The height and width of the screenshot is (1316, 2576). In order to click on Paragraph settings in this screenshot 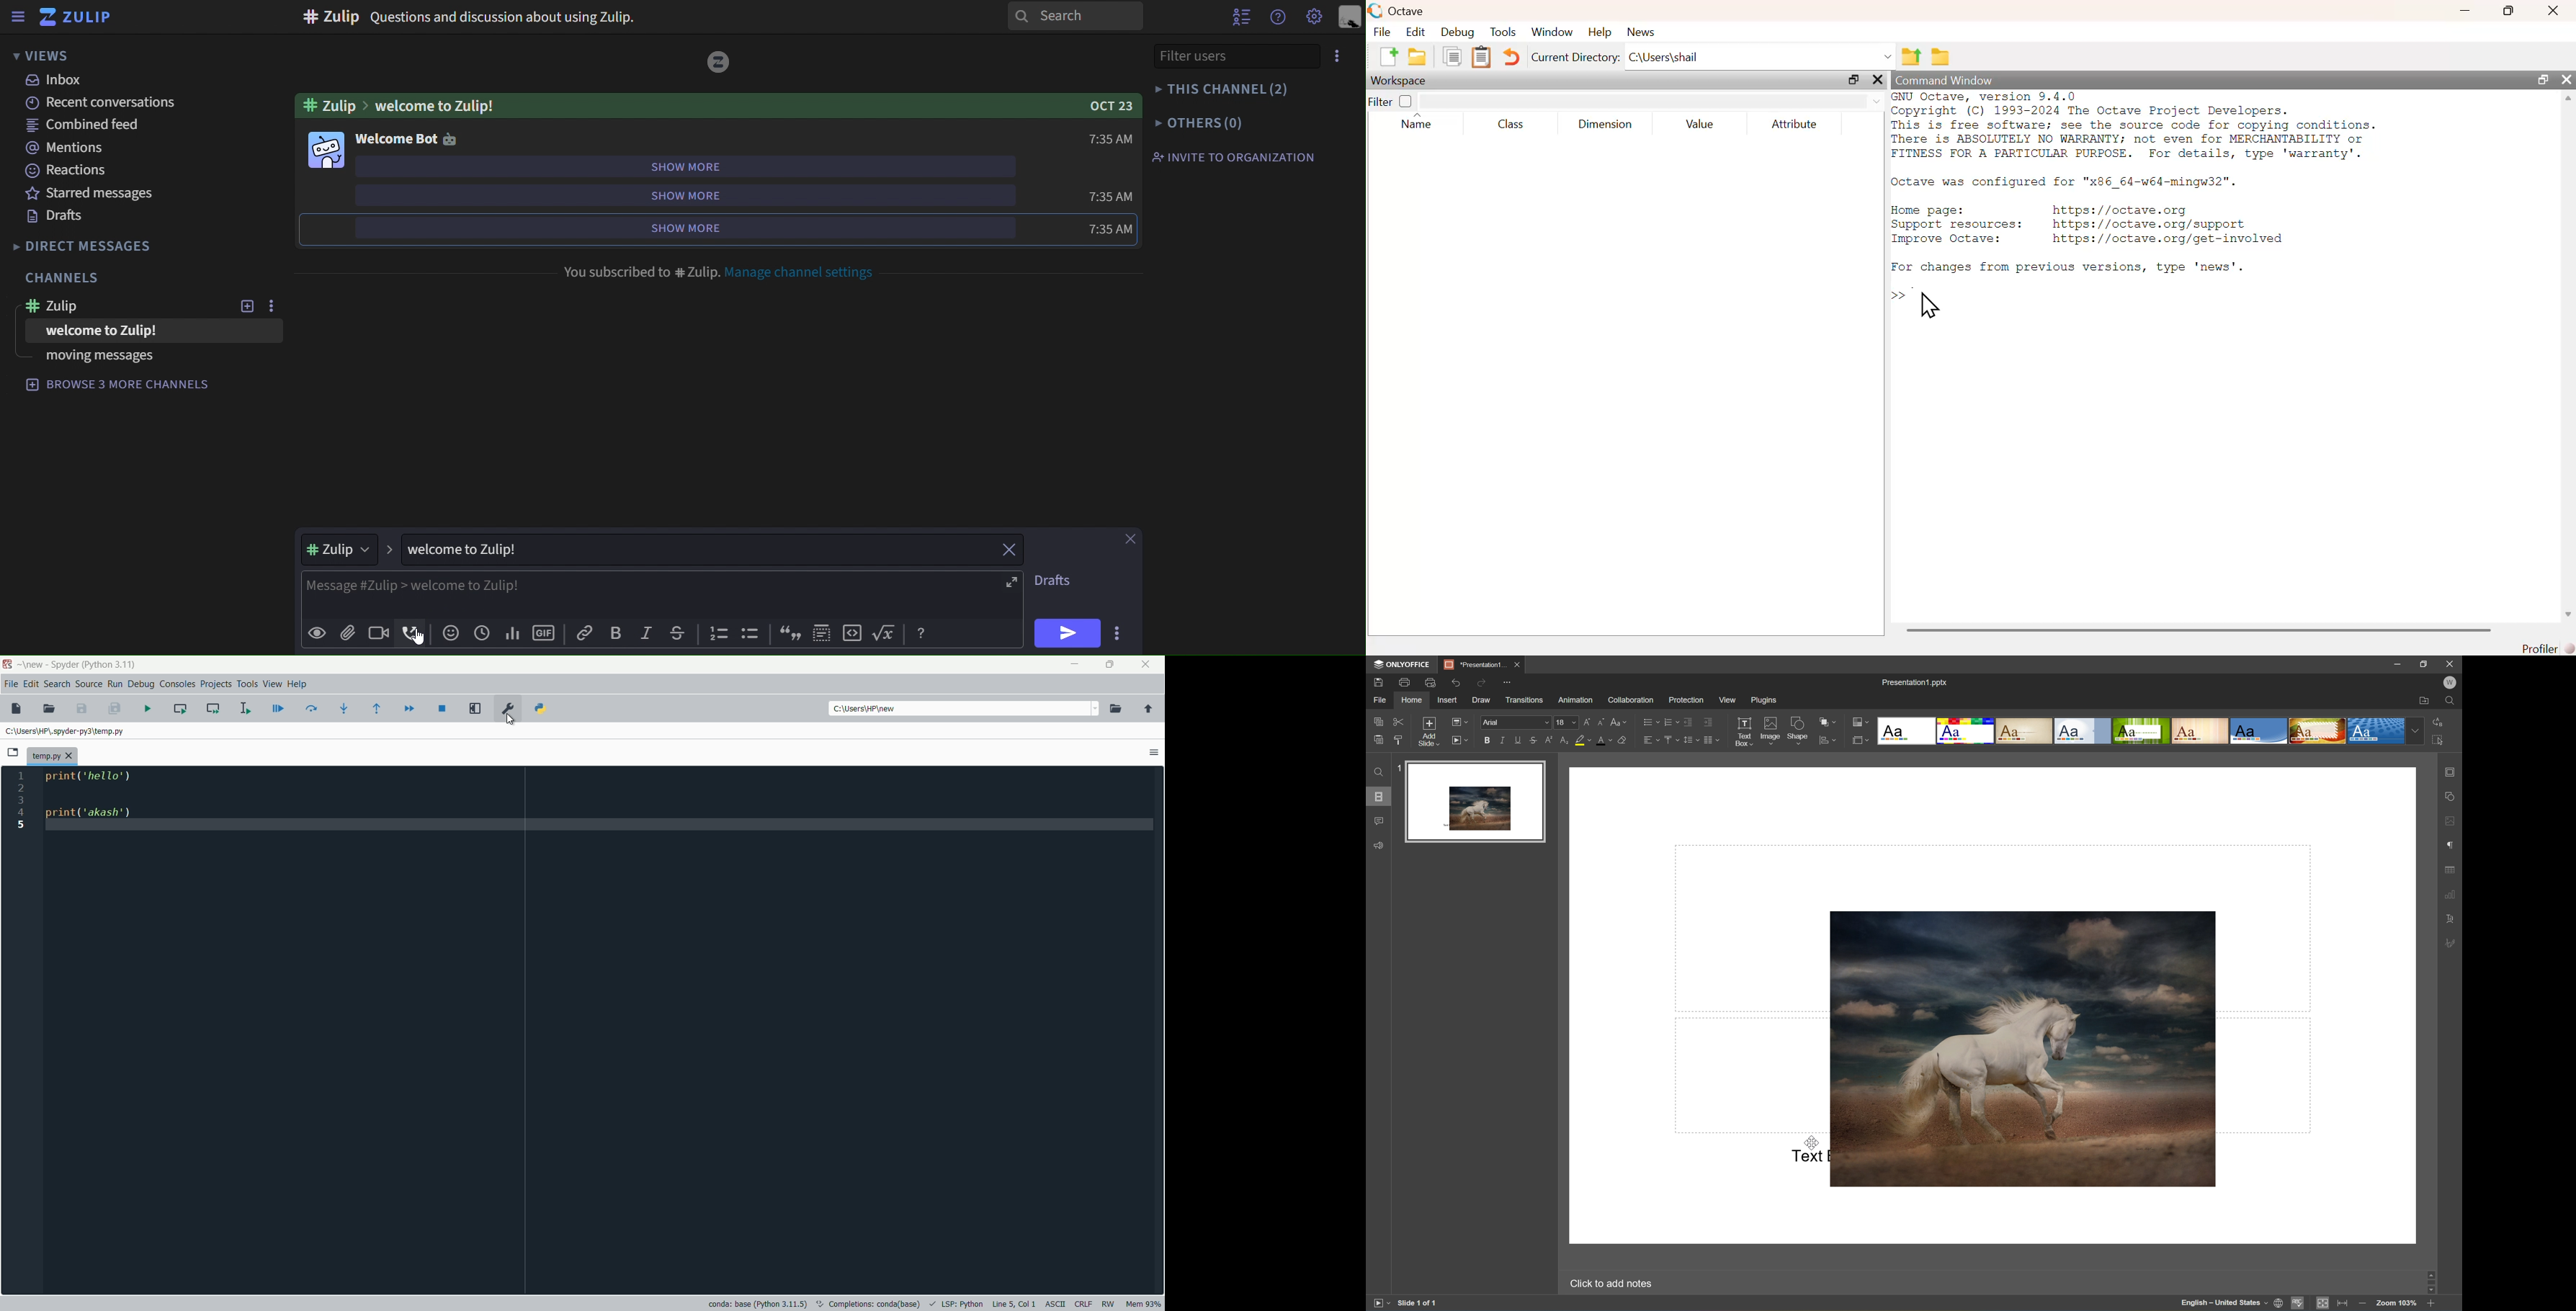, I will do `click(2453, 844)`.